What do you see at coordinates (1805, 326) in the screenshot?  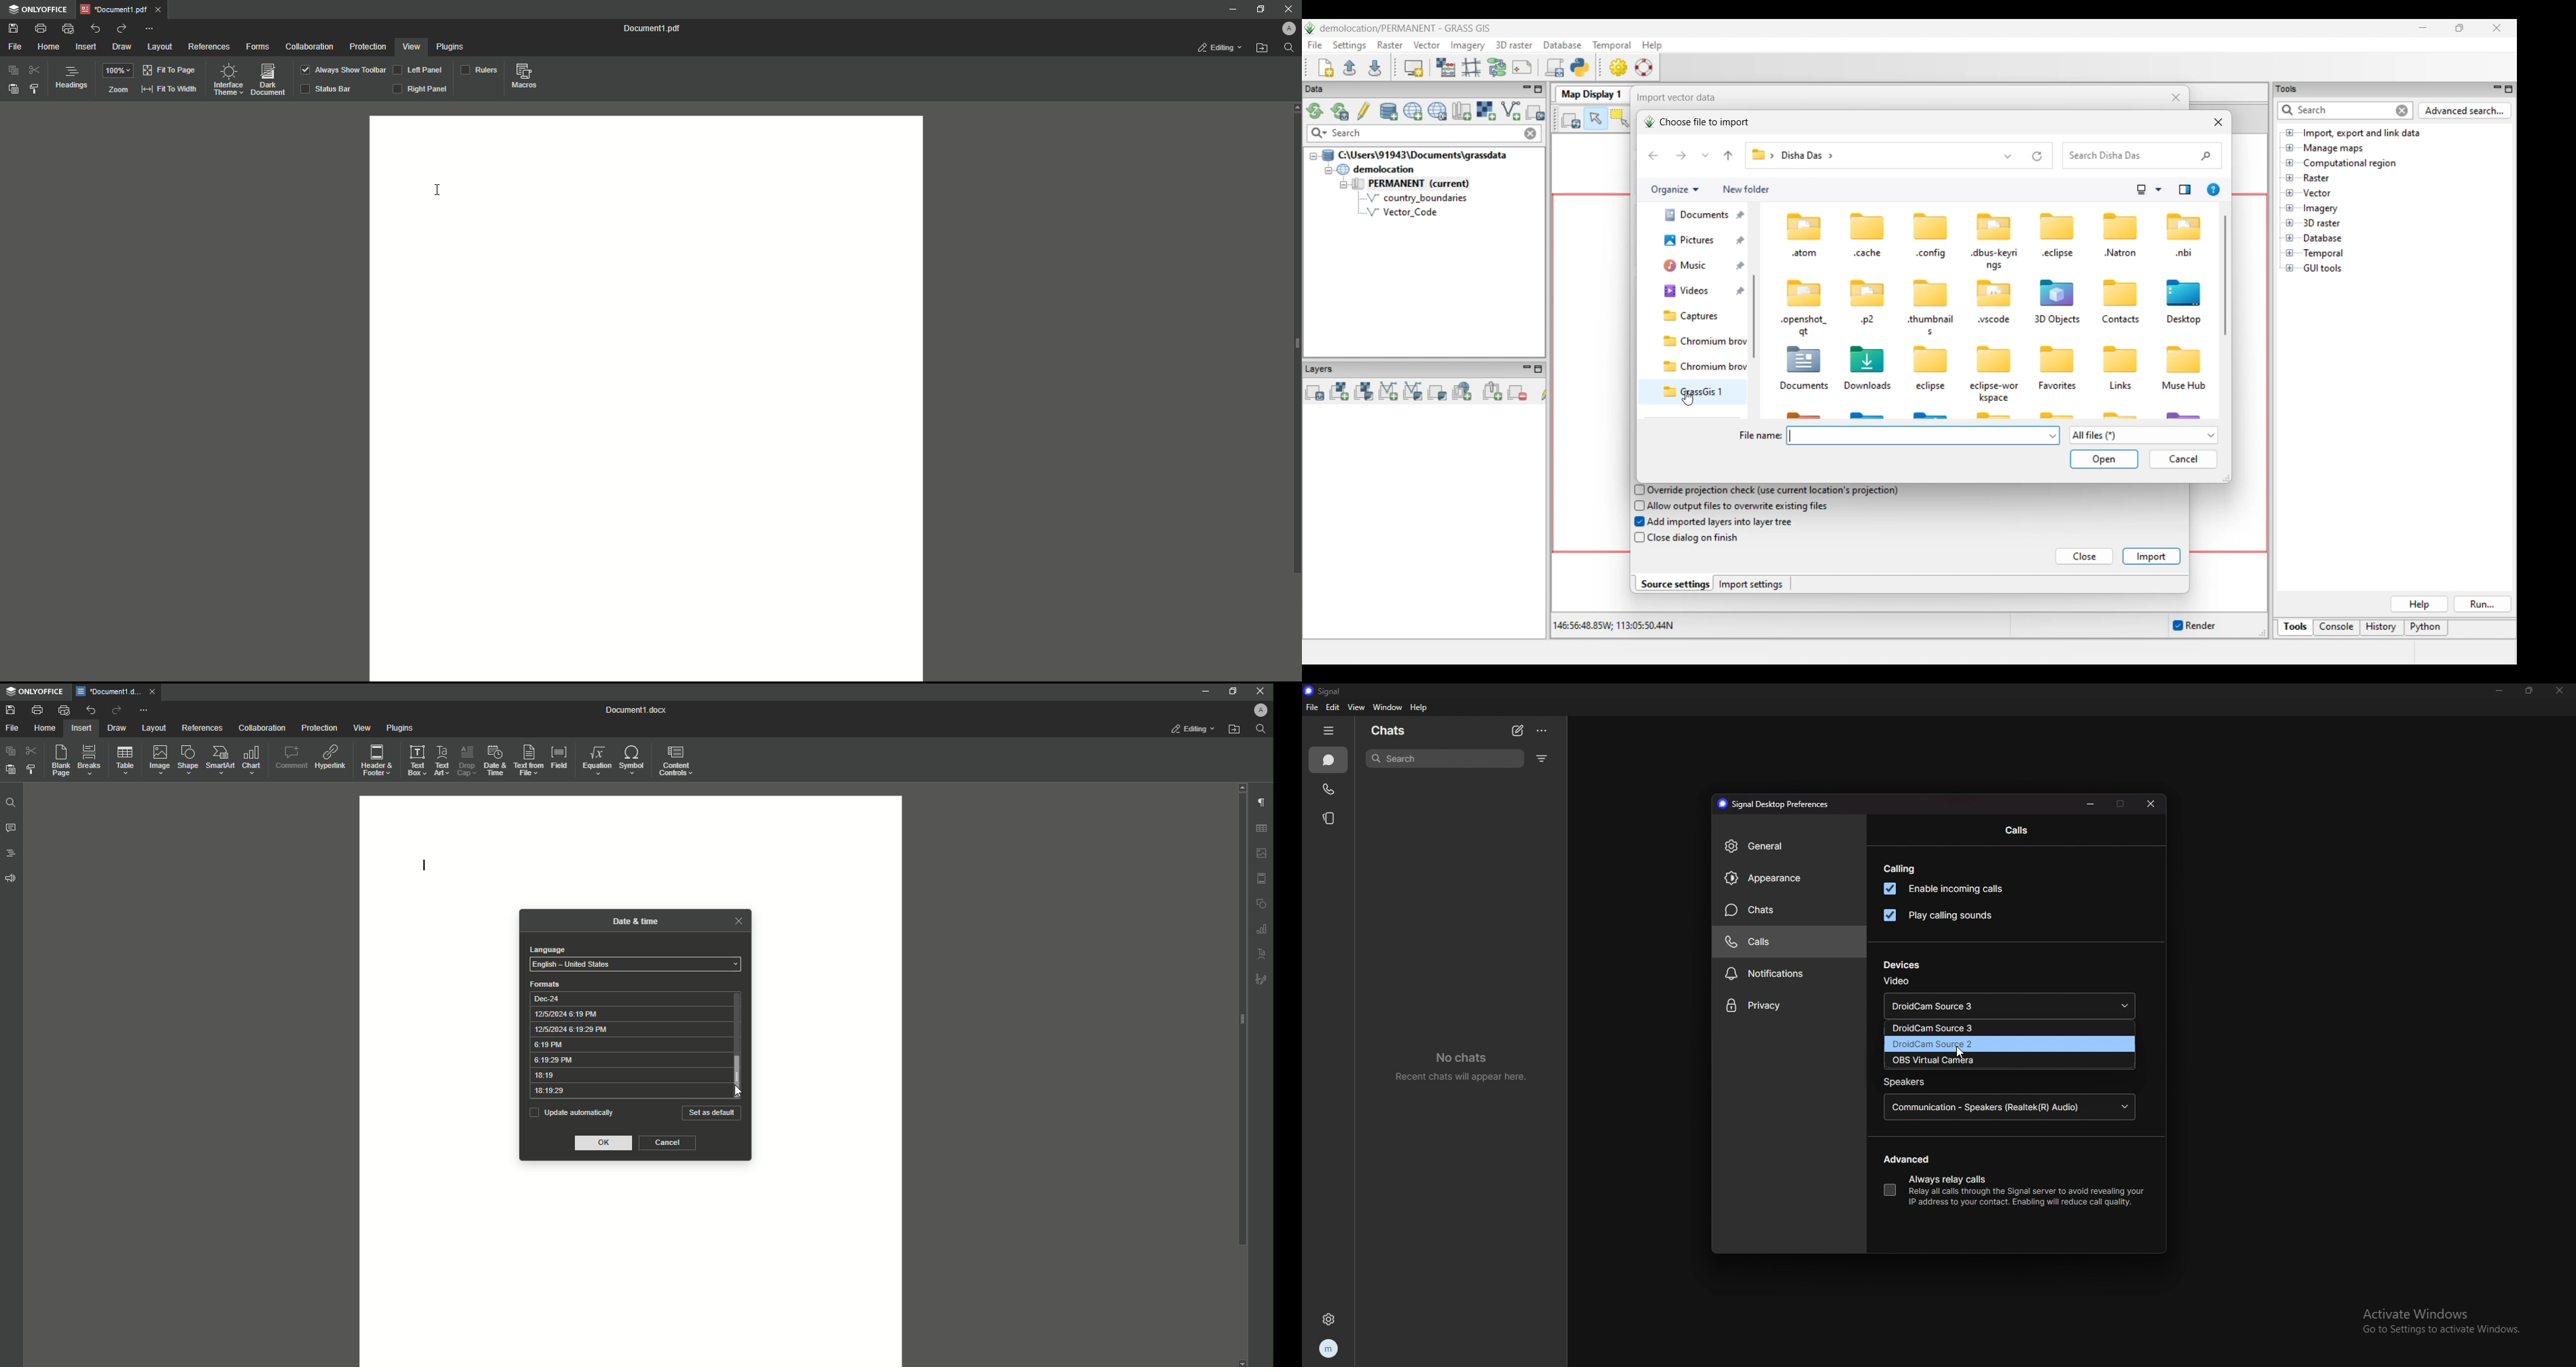 I see `-openshot_
at` at bounding box center [1805, 326].